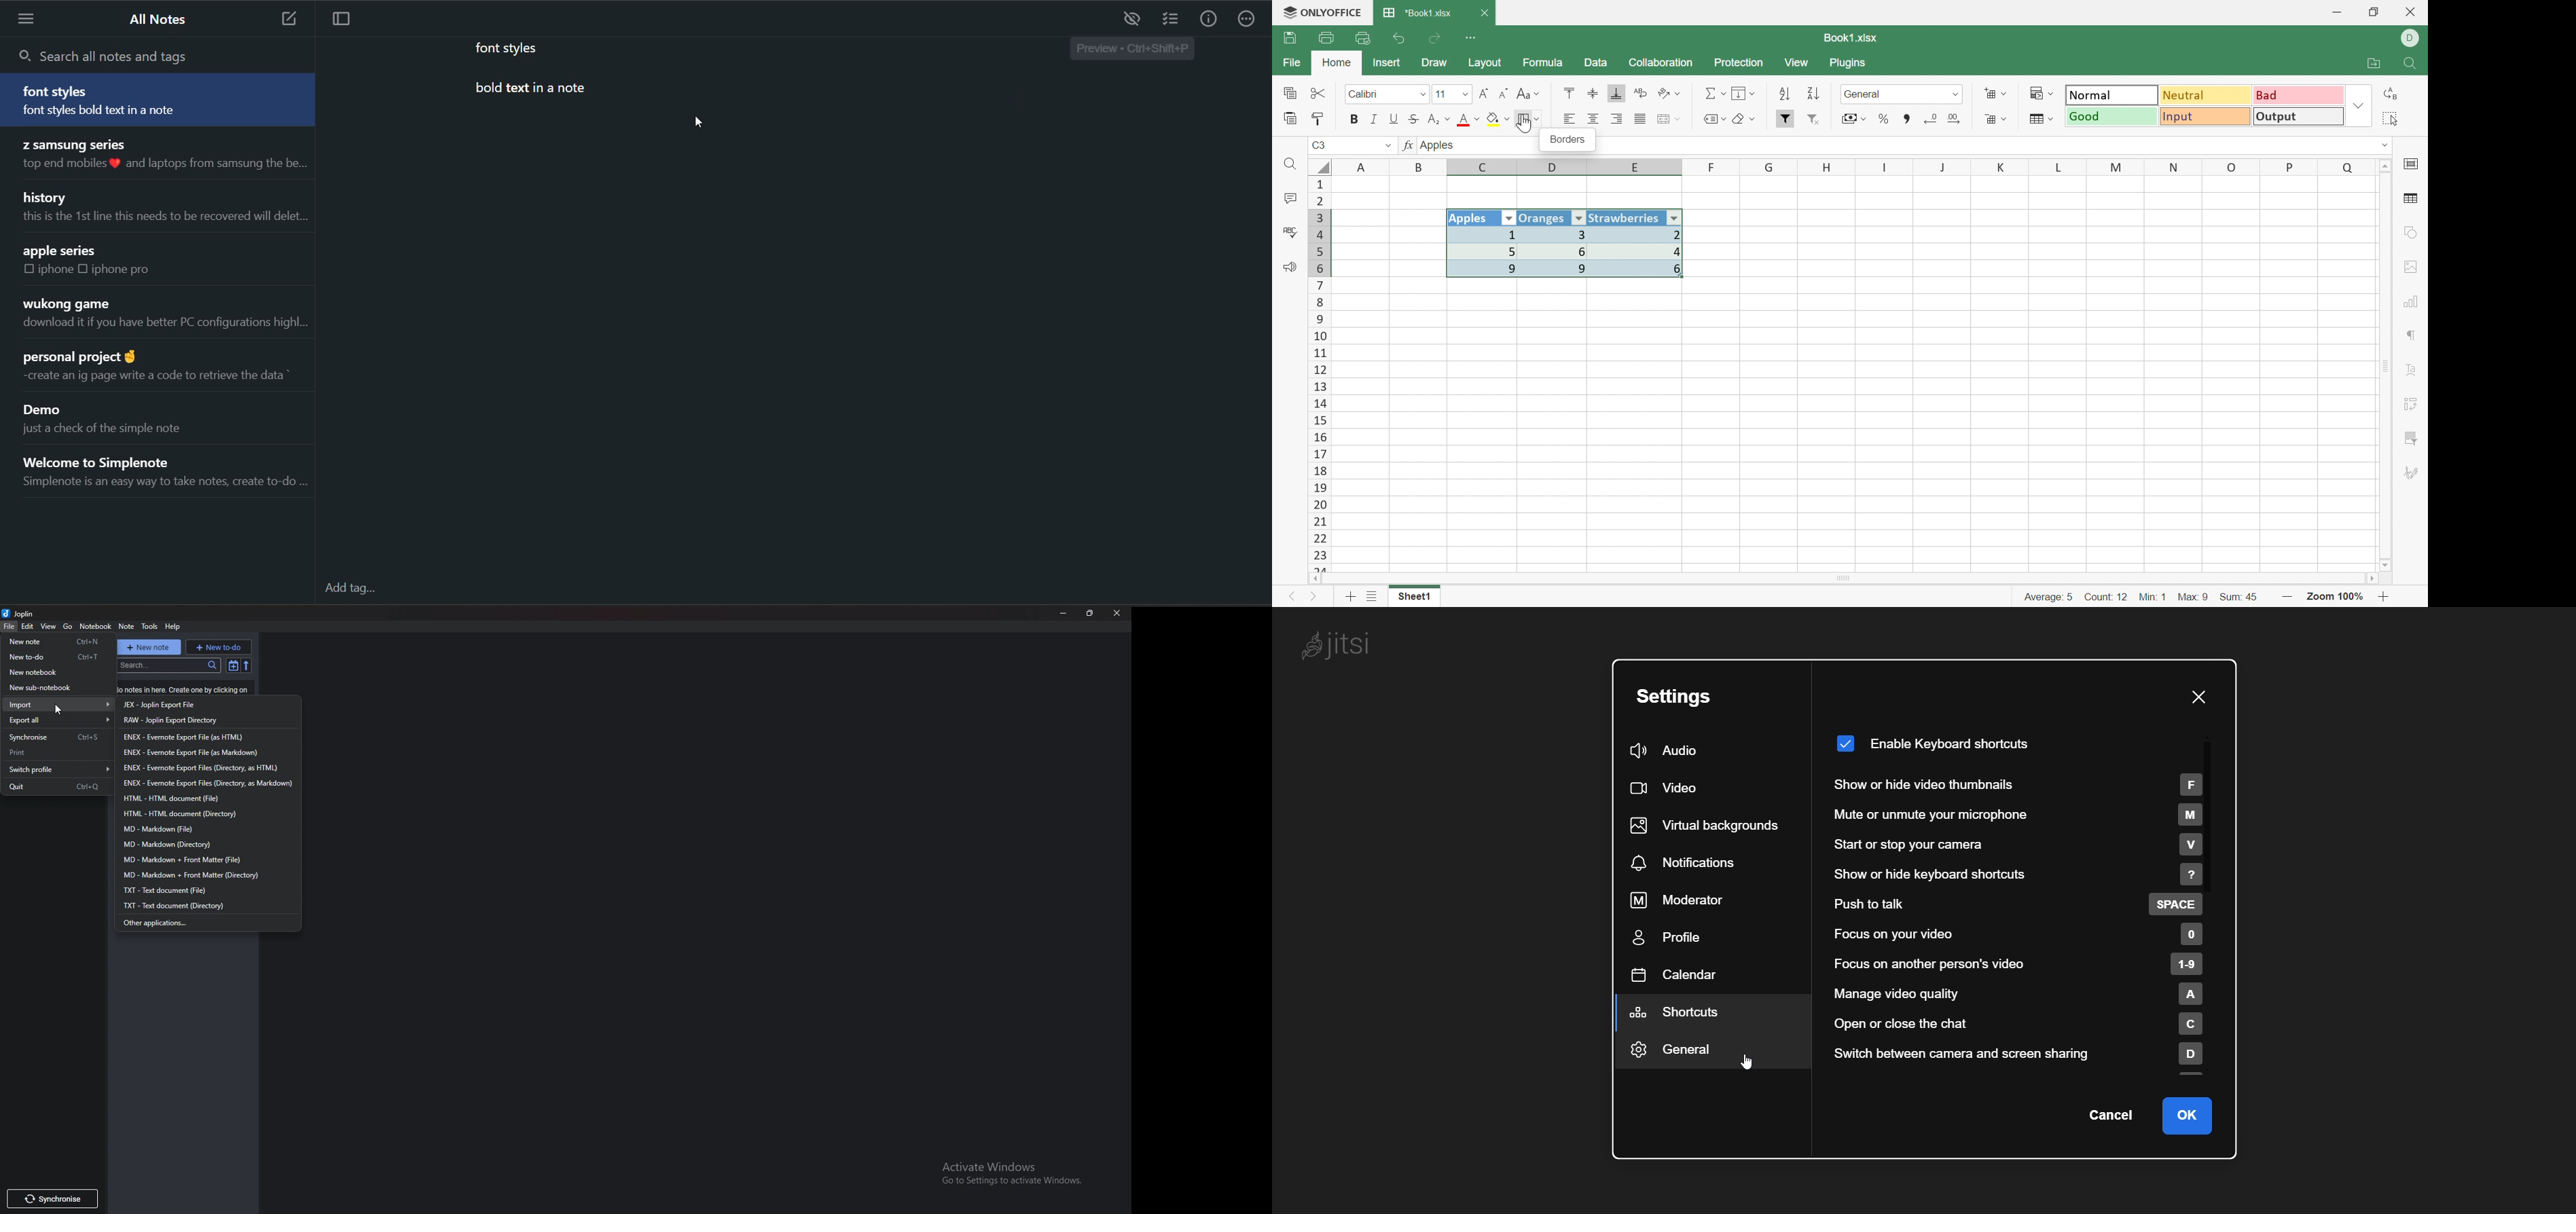 The image size is (2576, 1232). Describe the element at coordinates (164, 828) in the screenshot. I see `markdown file` at that location.